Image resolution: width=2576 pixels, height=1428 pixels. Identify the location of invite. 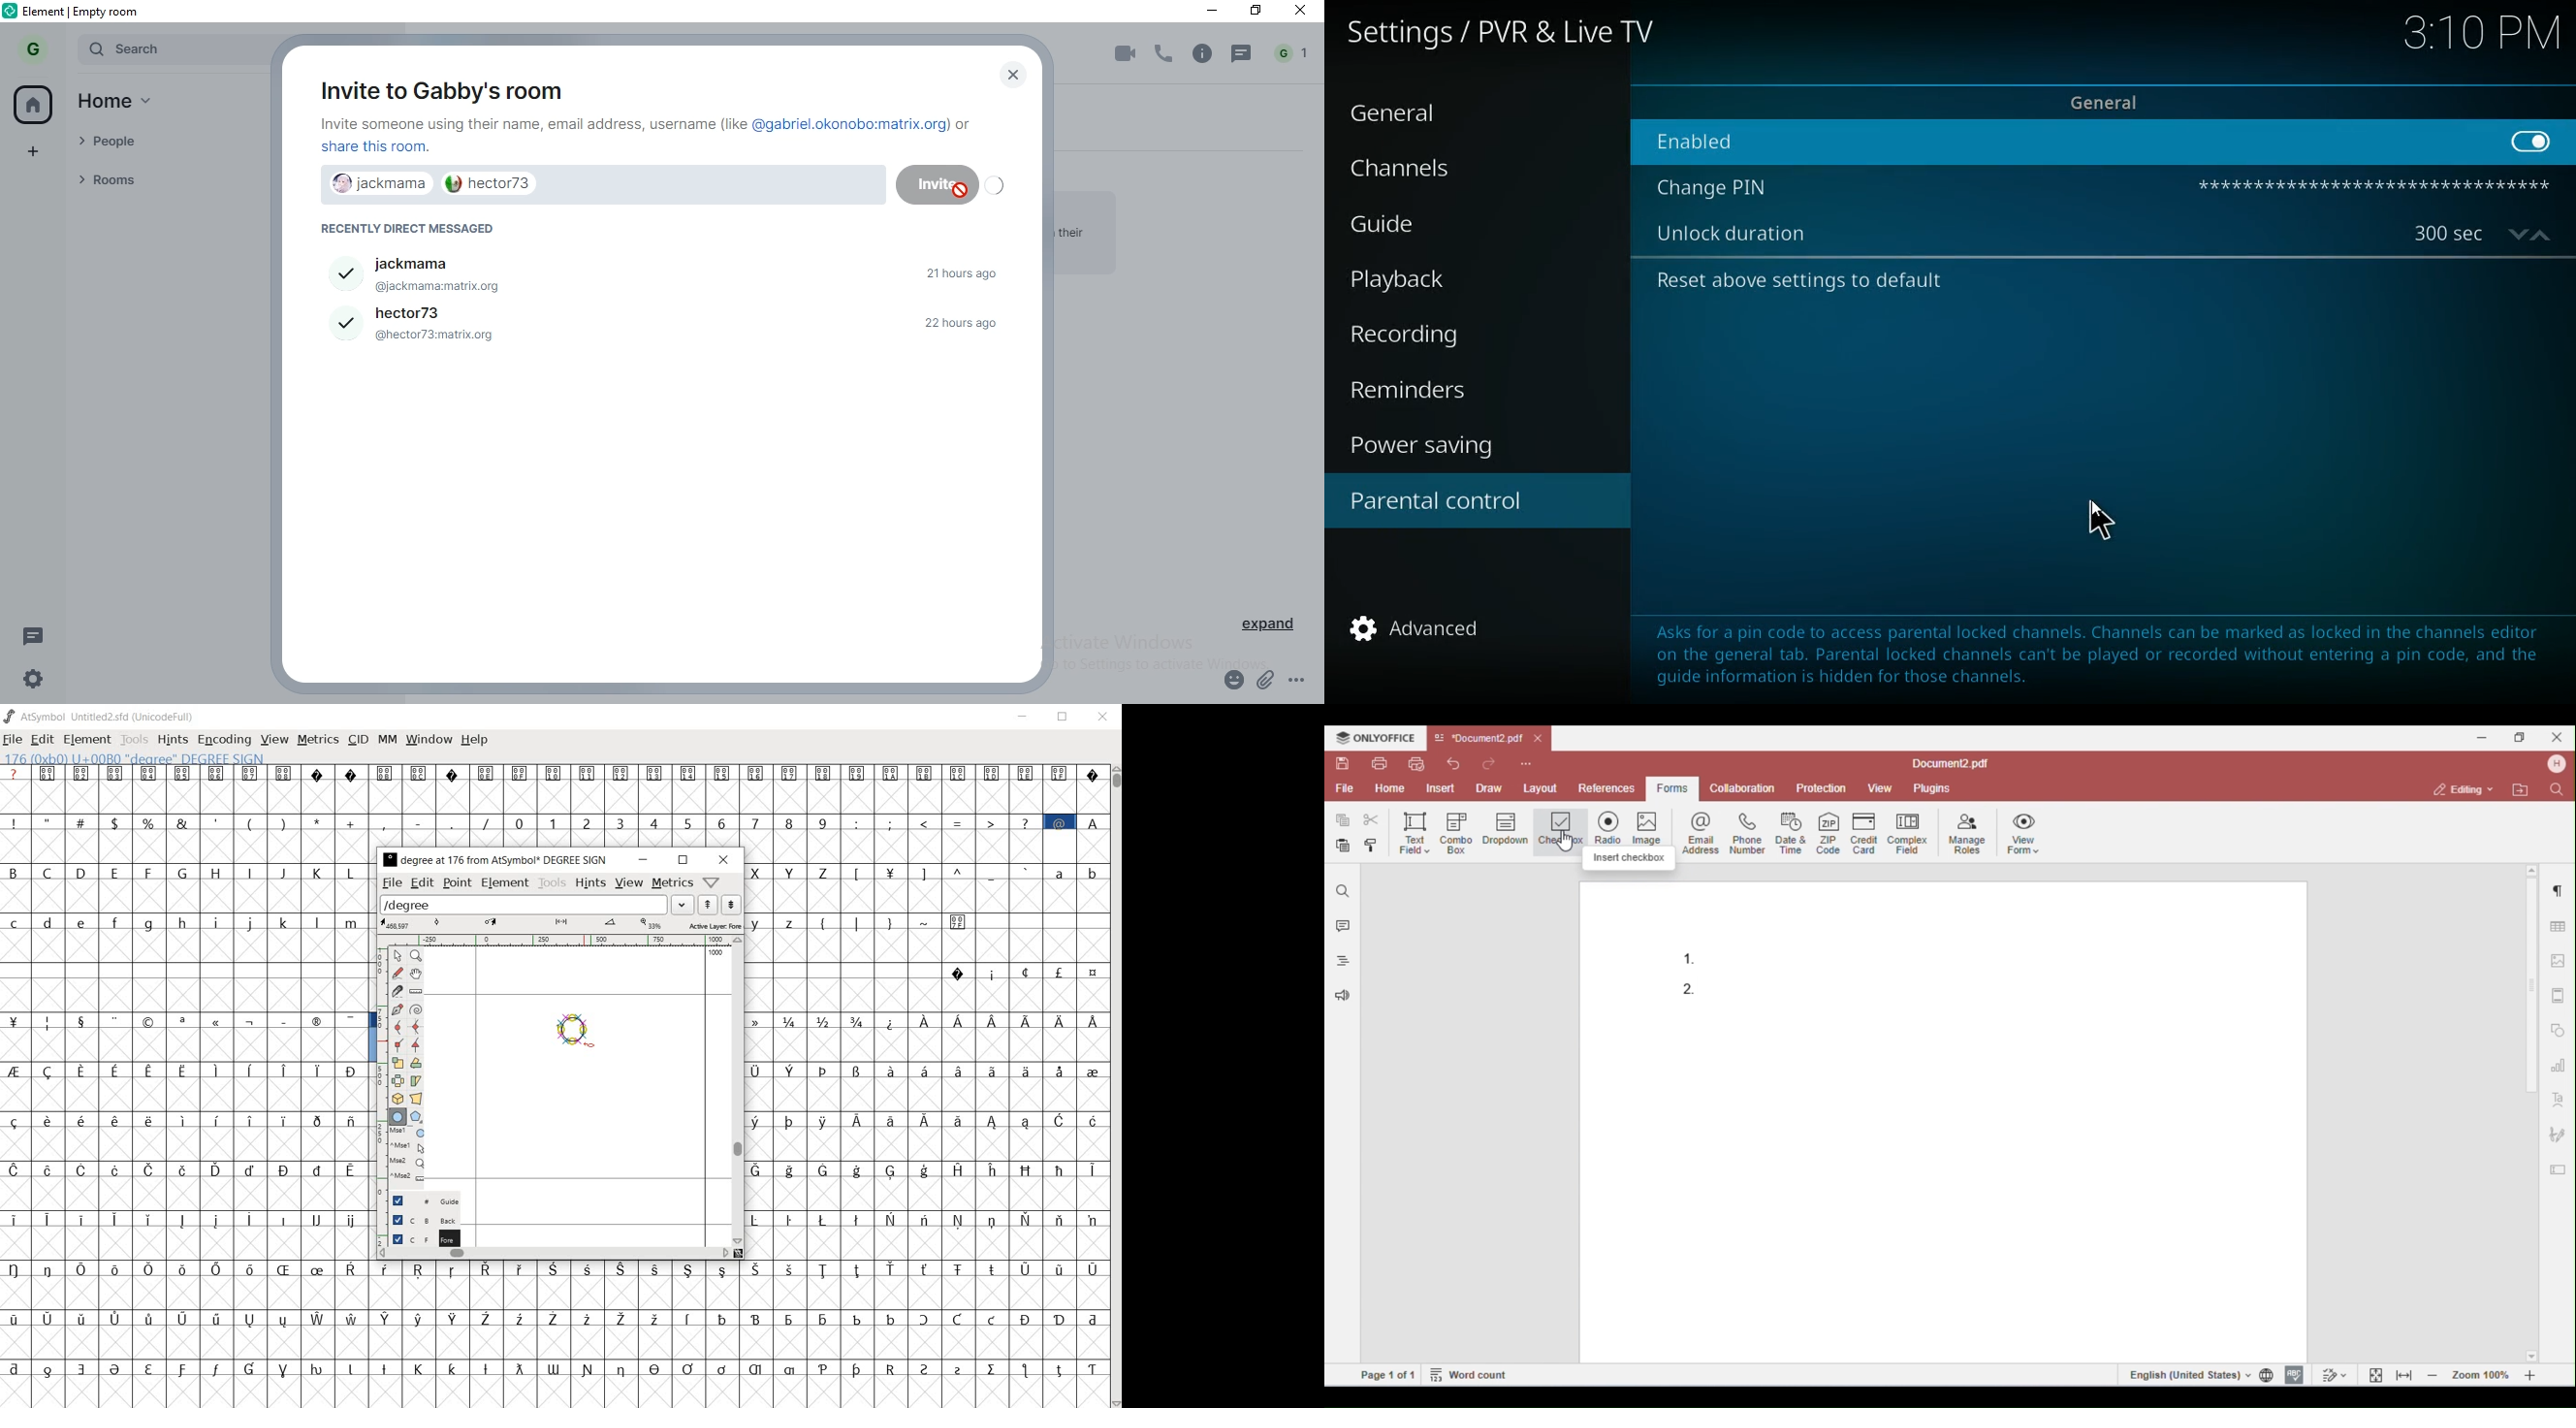
(927, 182).